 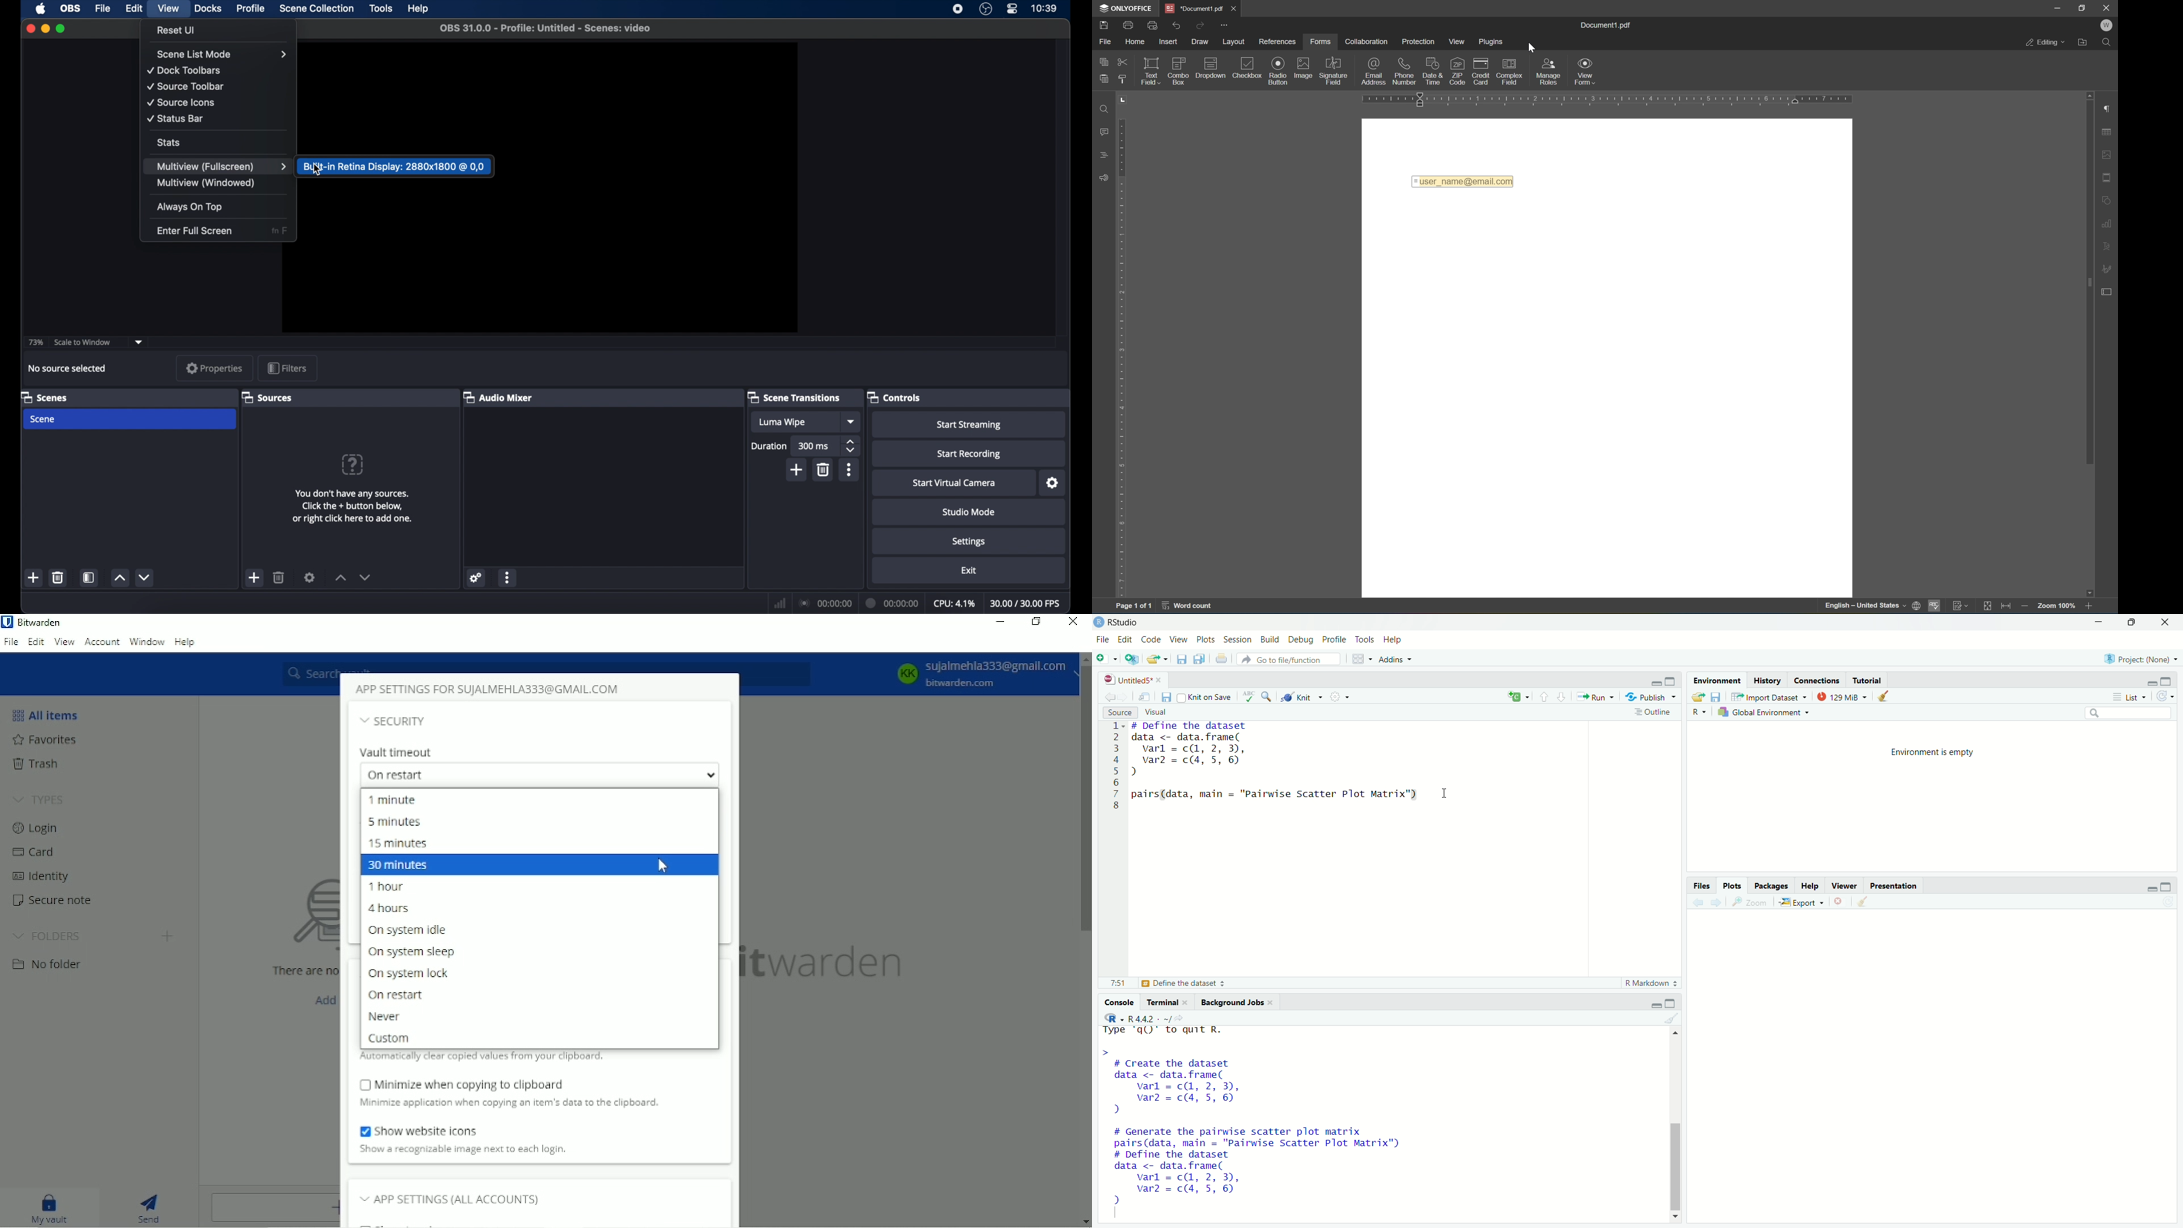 What do you see at coordinates (1545, 696) in the screenshot?
I see `Go to previous section/chunk (Ctrl + PgUp)` at bounding box center [1545, 696].